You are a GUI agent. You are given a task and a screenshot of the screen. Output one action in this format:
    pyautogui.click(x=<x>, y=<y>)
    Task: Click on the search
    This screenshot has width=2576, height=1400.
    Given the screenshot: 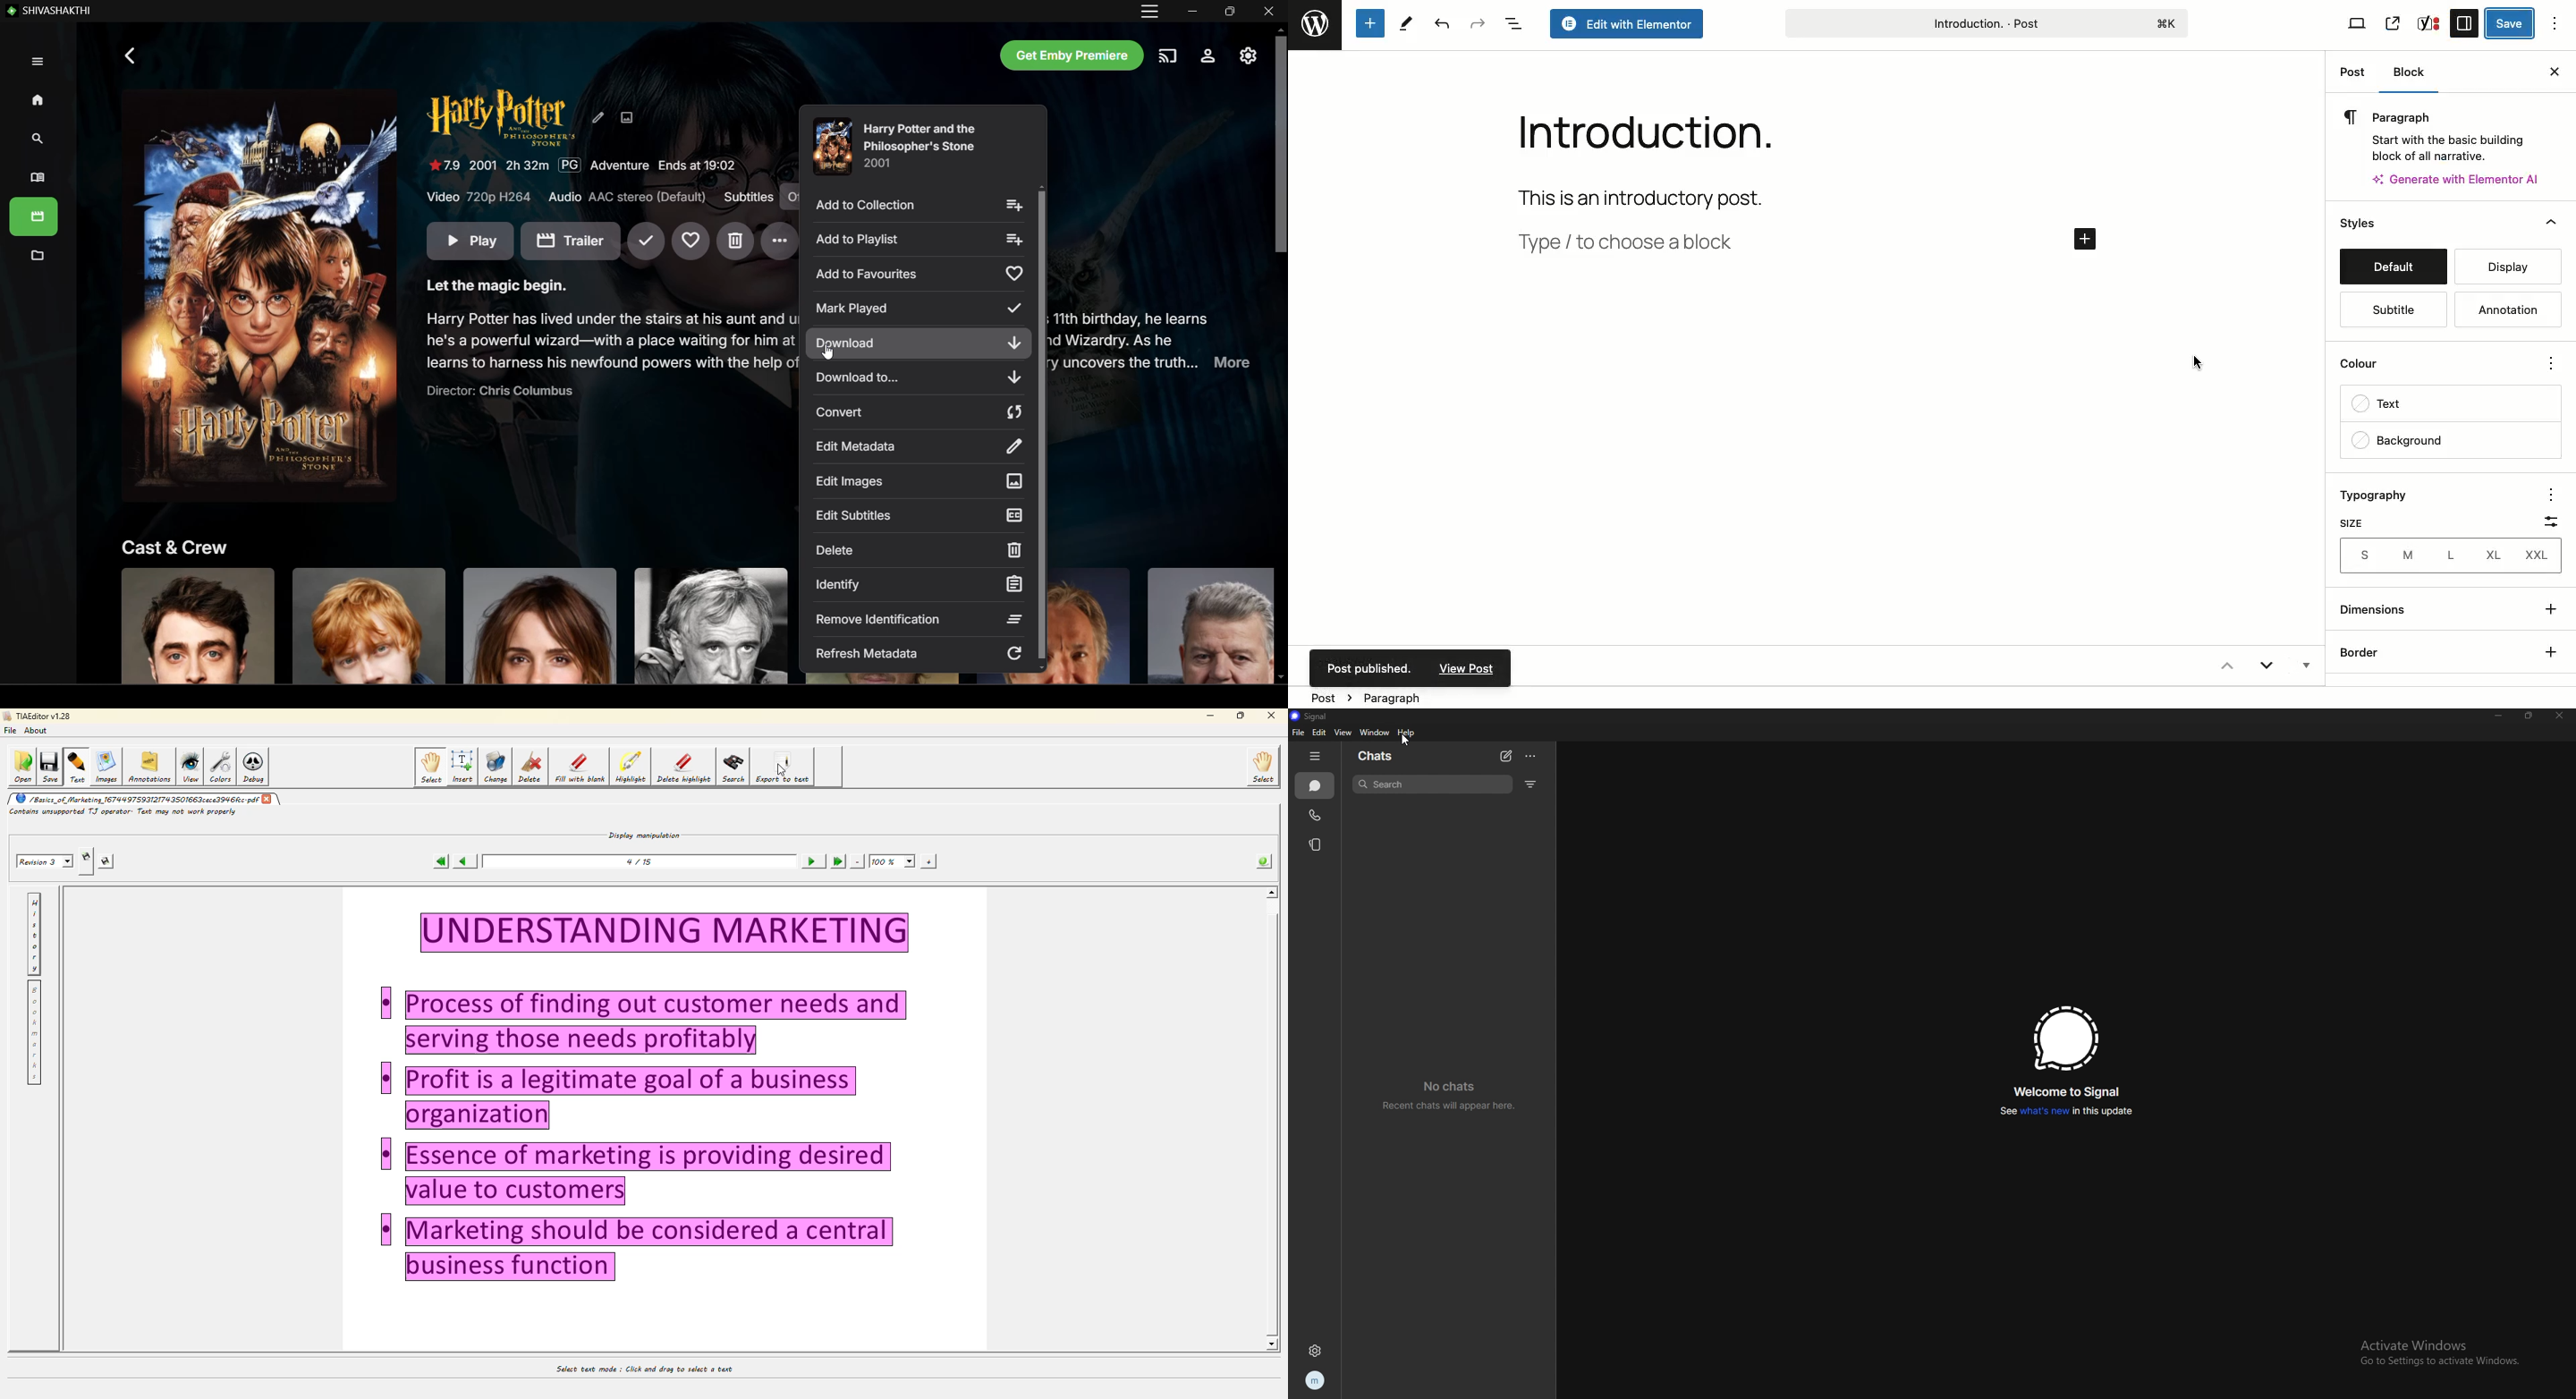 What is the action you would take?
    pyautogui.click(x=734, y=765)
    